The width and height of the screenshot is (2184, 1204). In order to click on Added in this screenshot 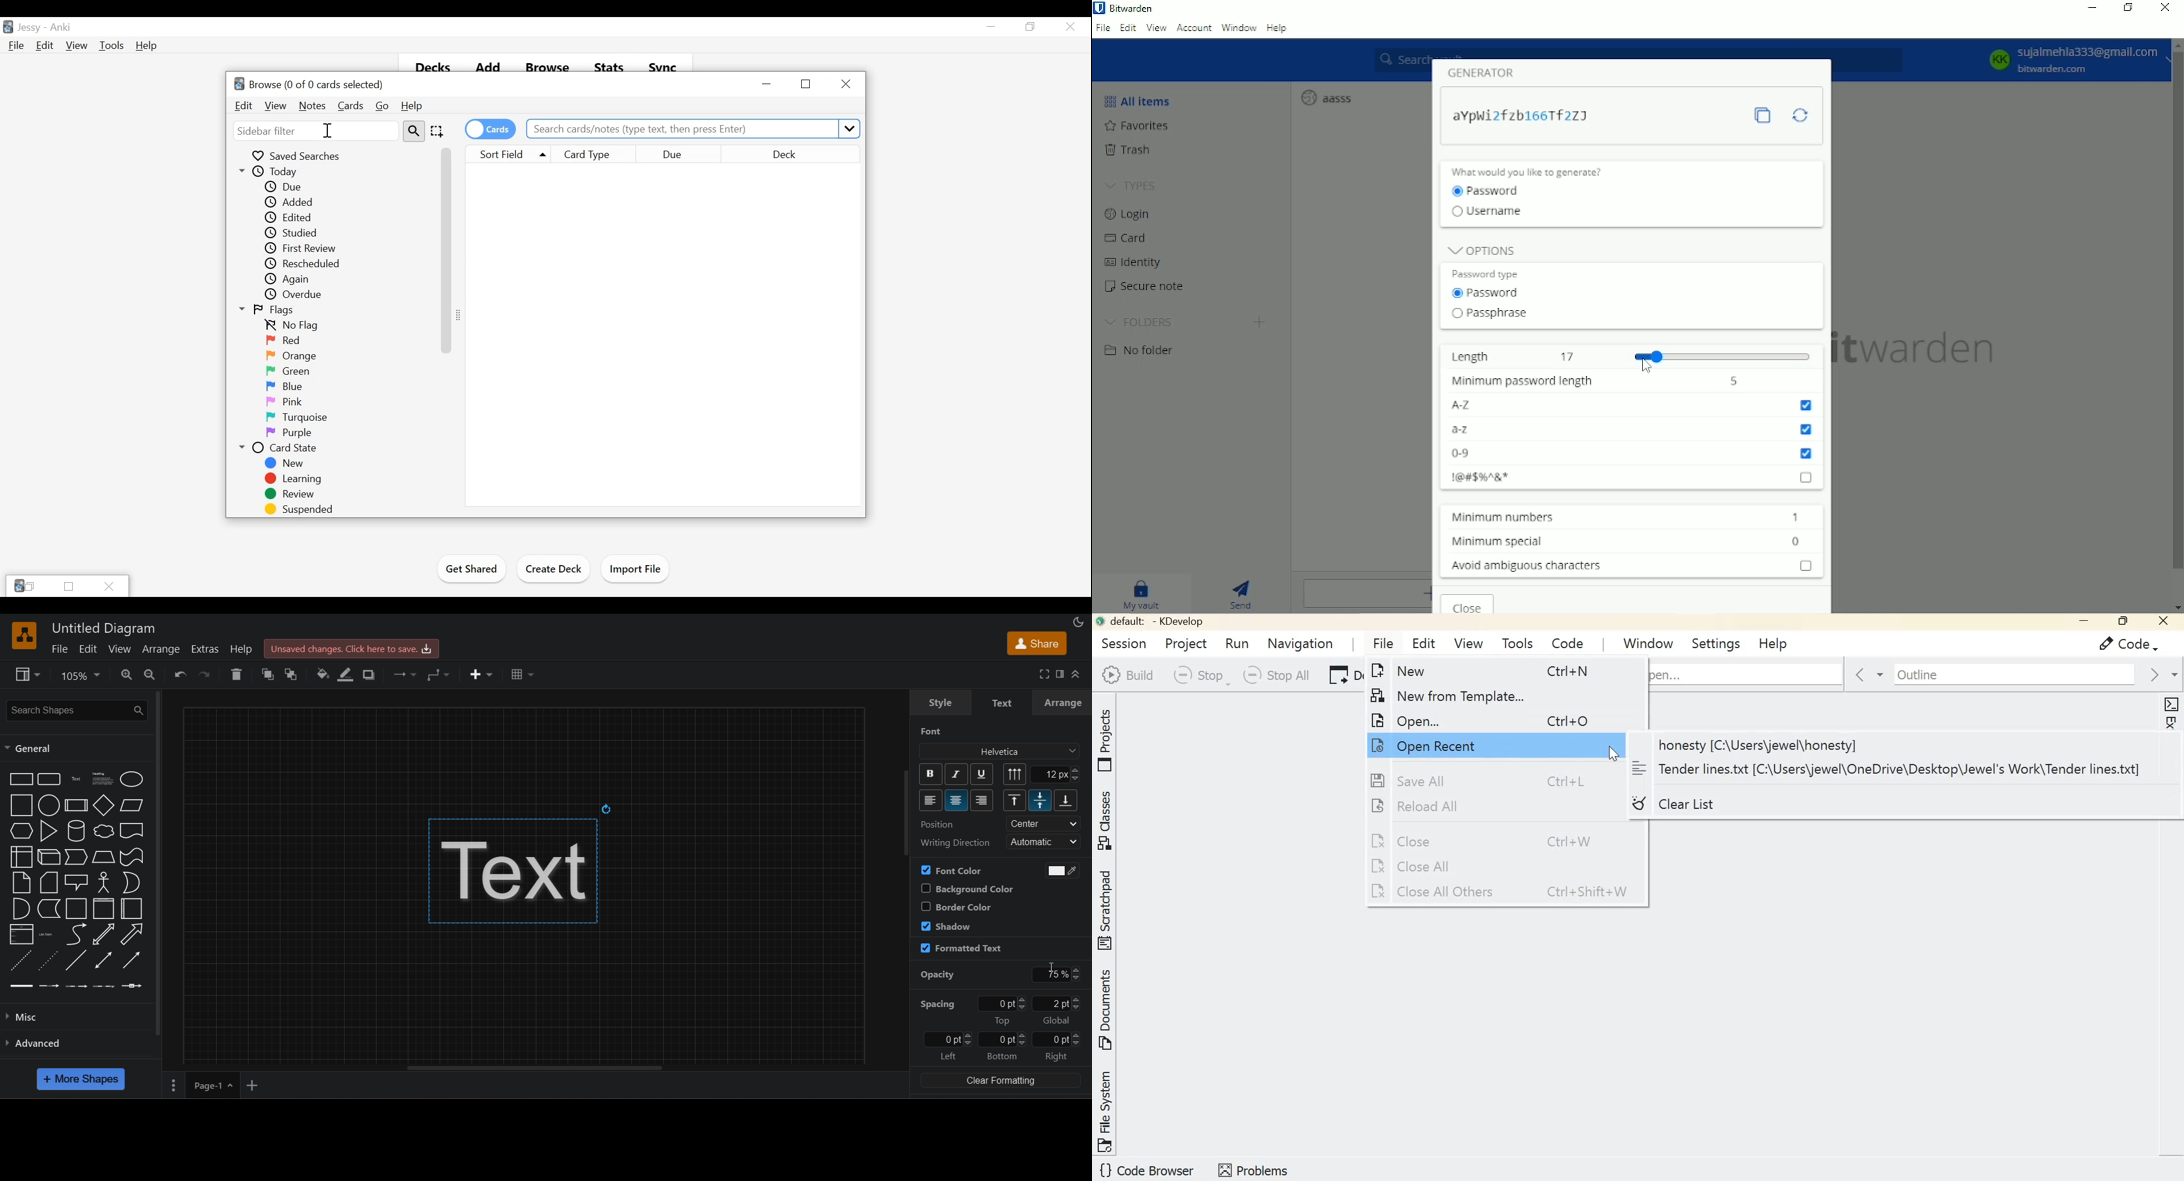, I will do `click(288, 202)`.